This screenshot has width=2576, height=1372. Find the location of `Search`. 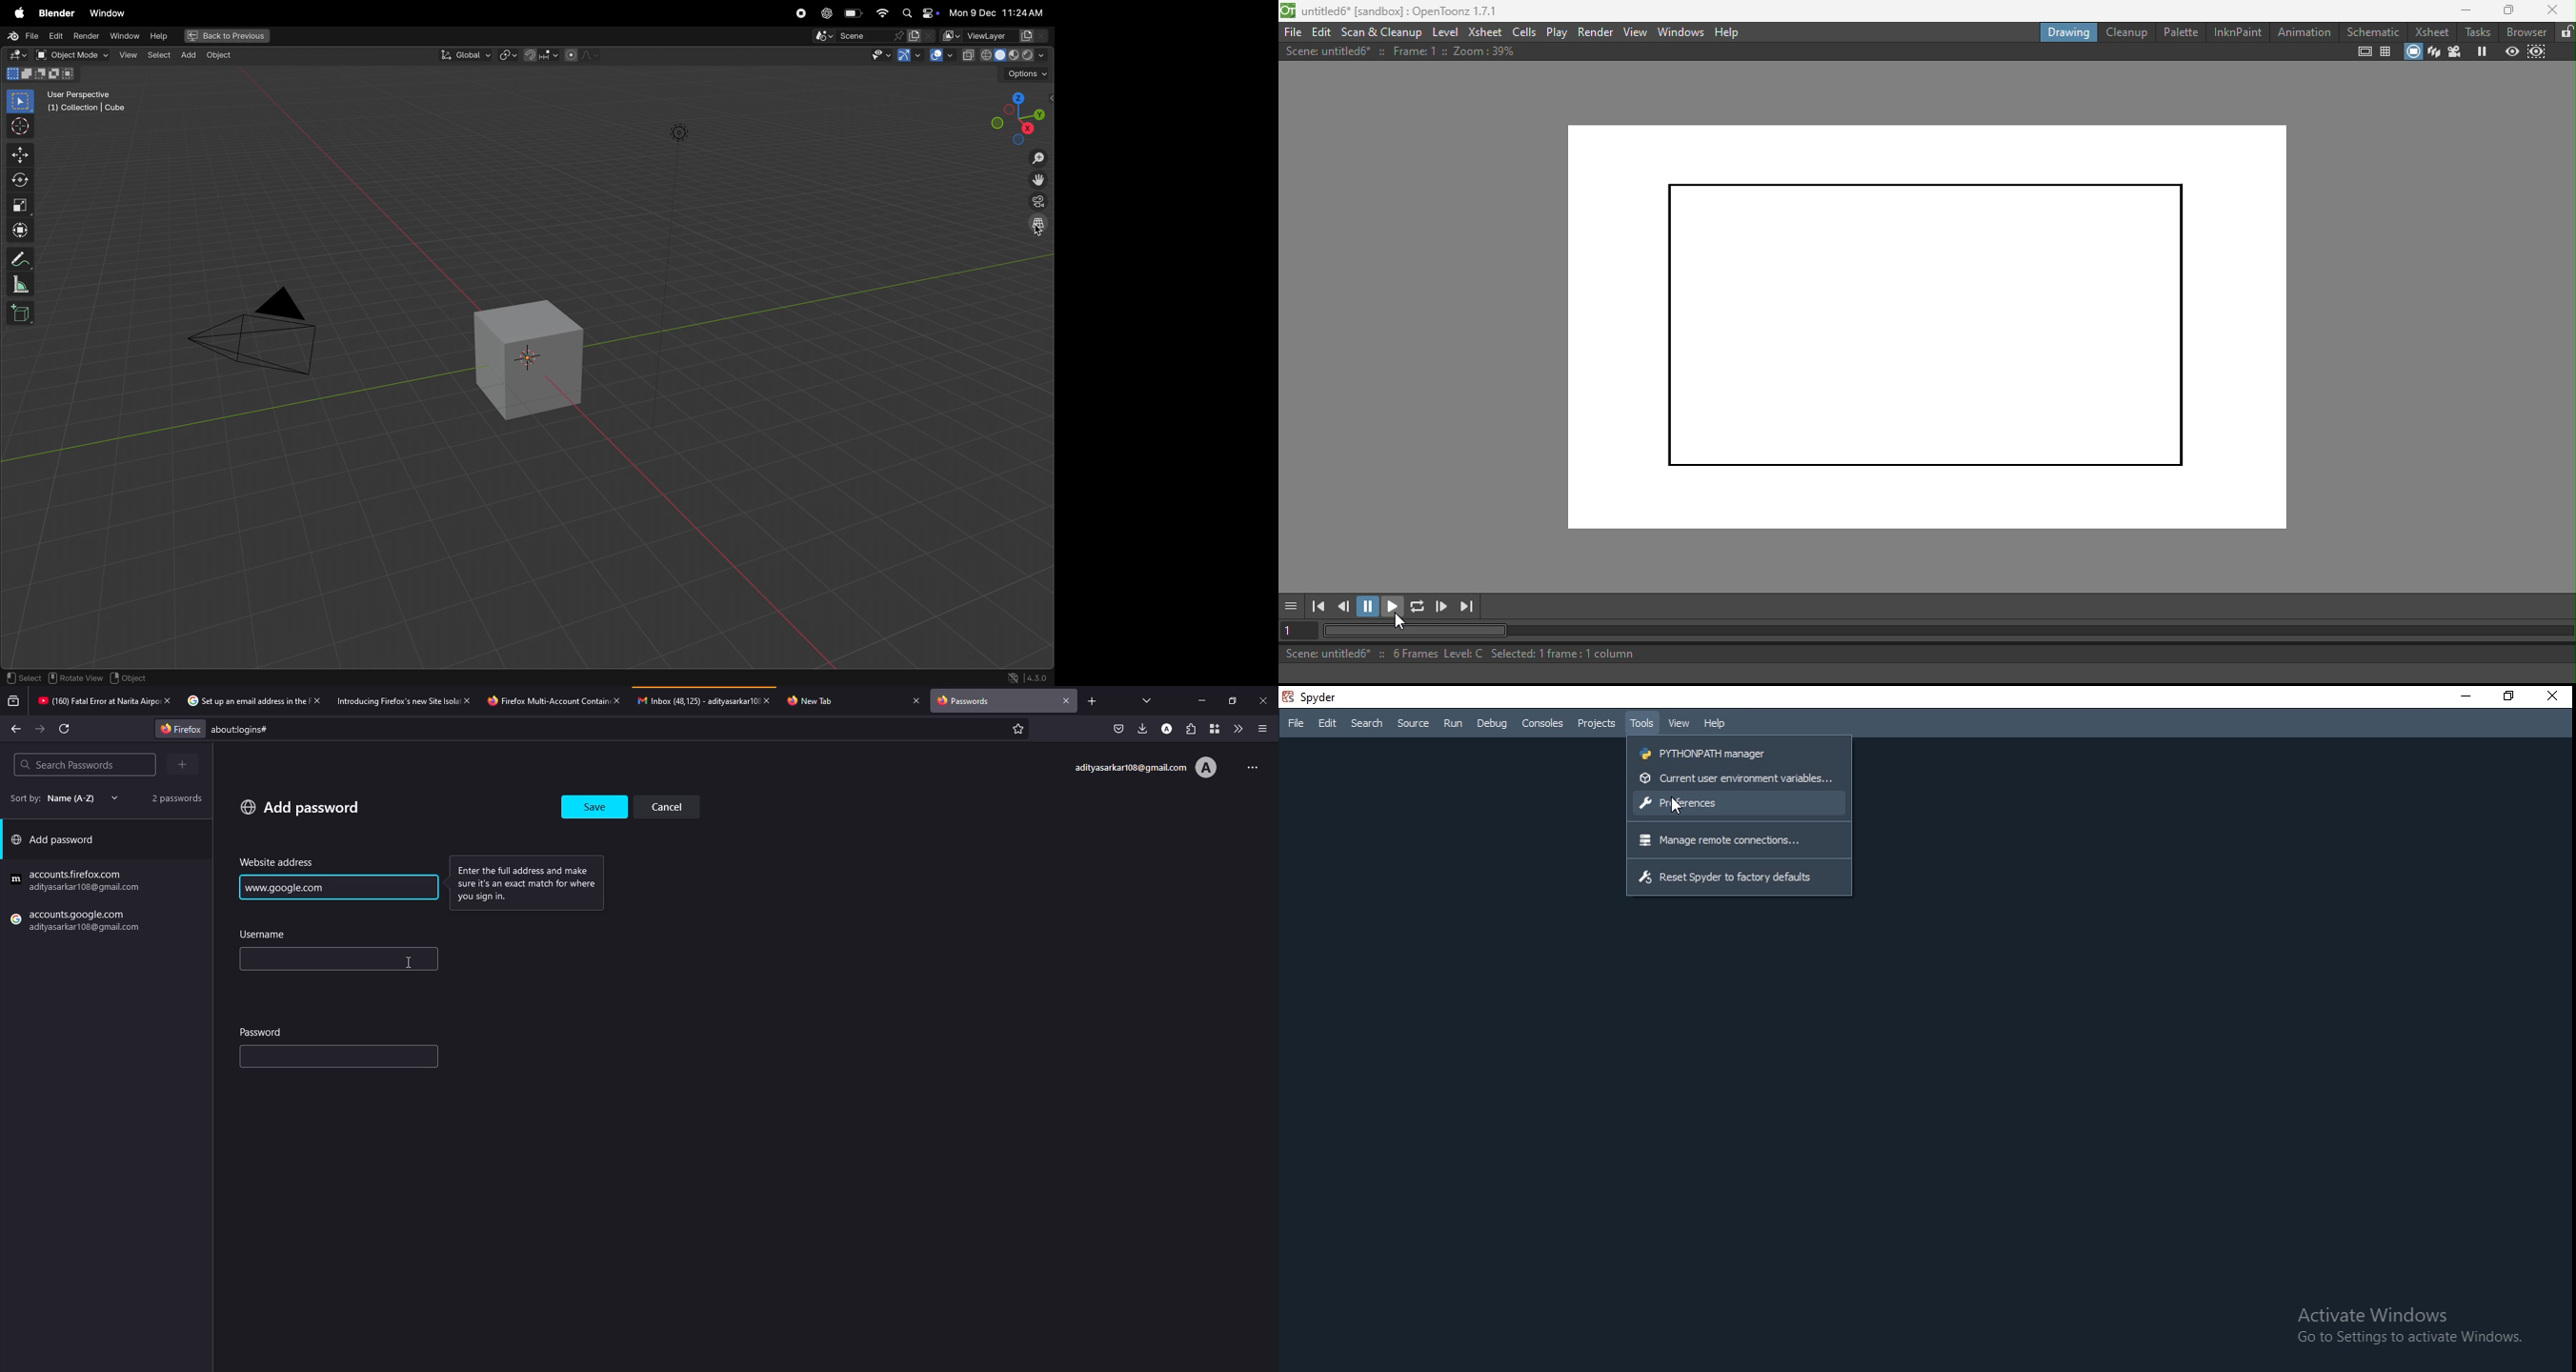

Search is located at coordinates (1367, 724).